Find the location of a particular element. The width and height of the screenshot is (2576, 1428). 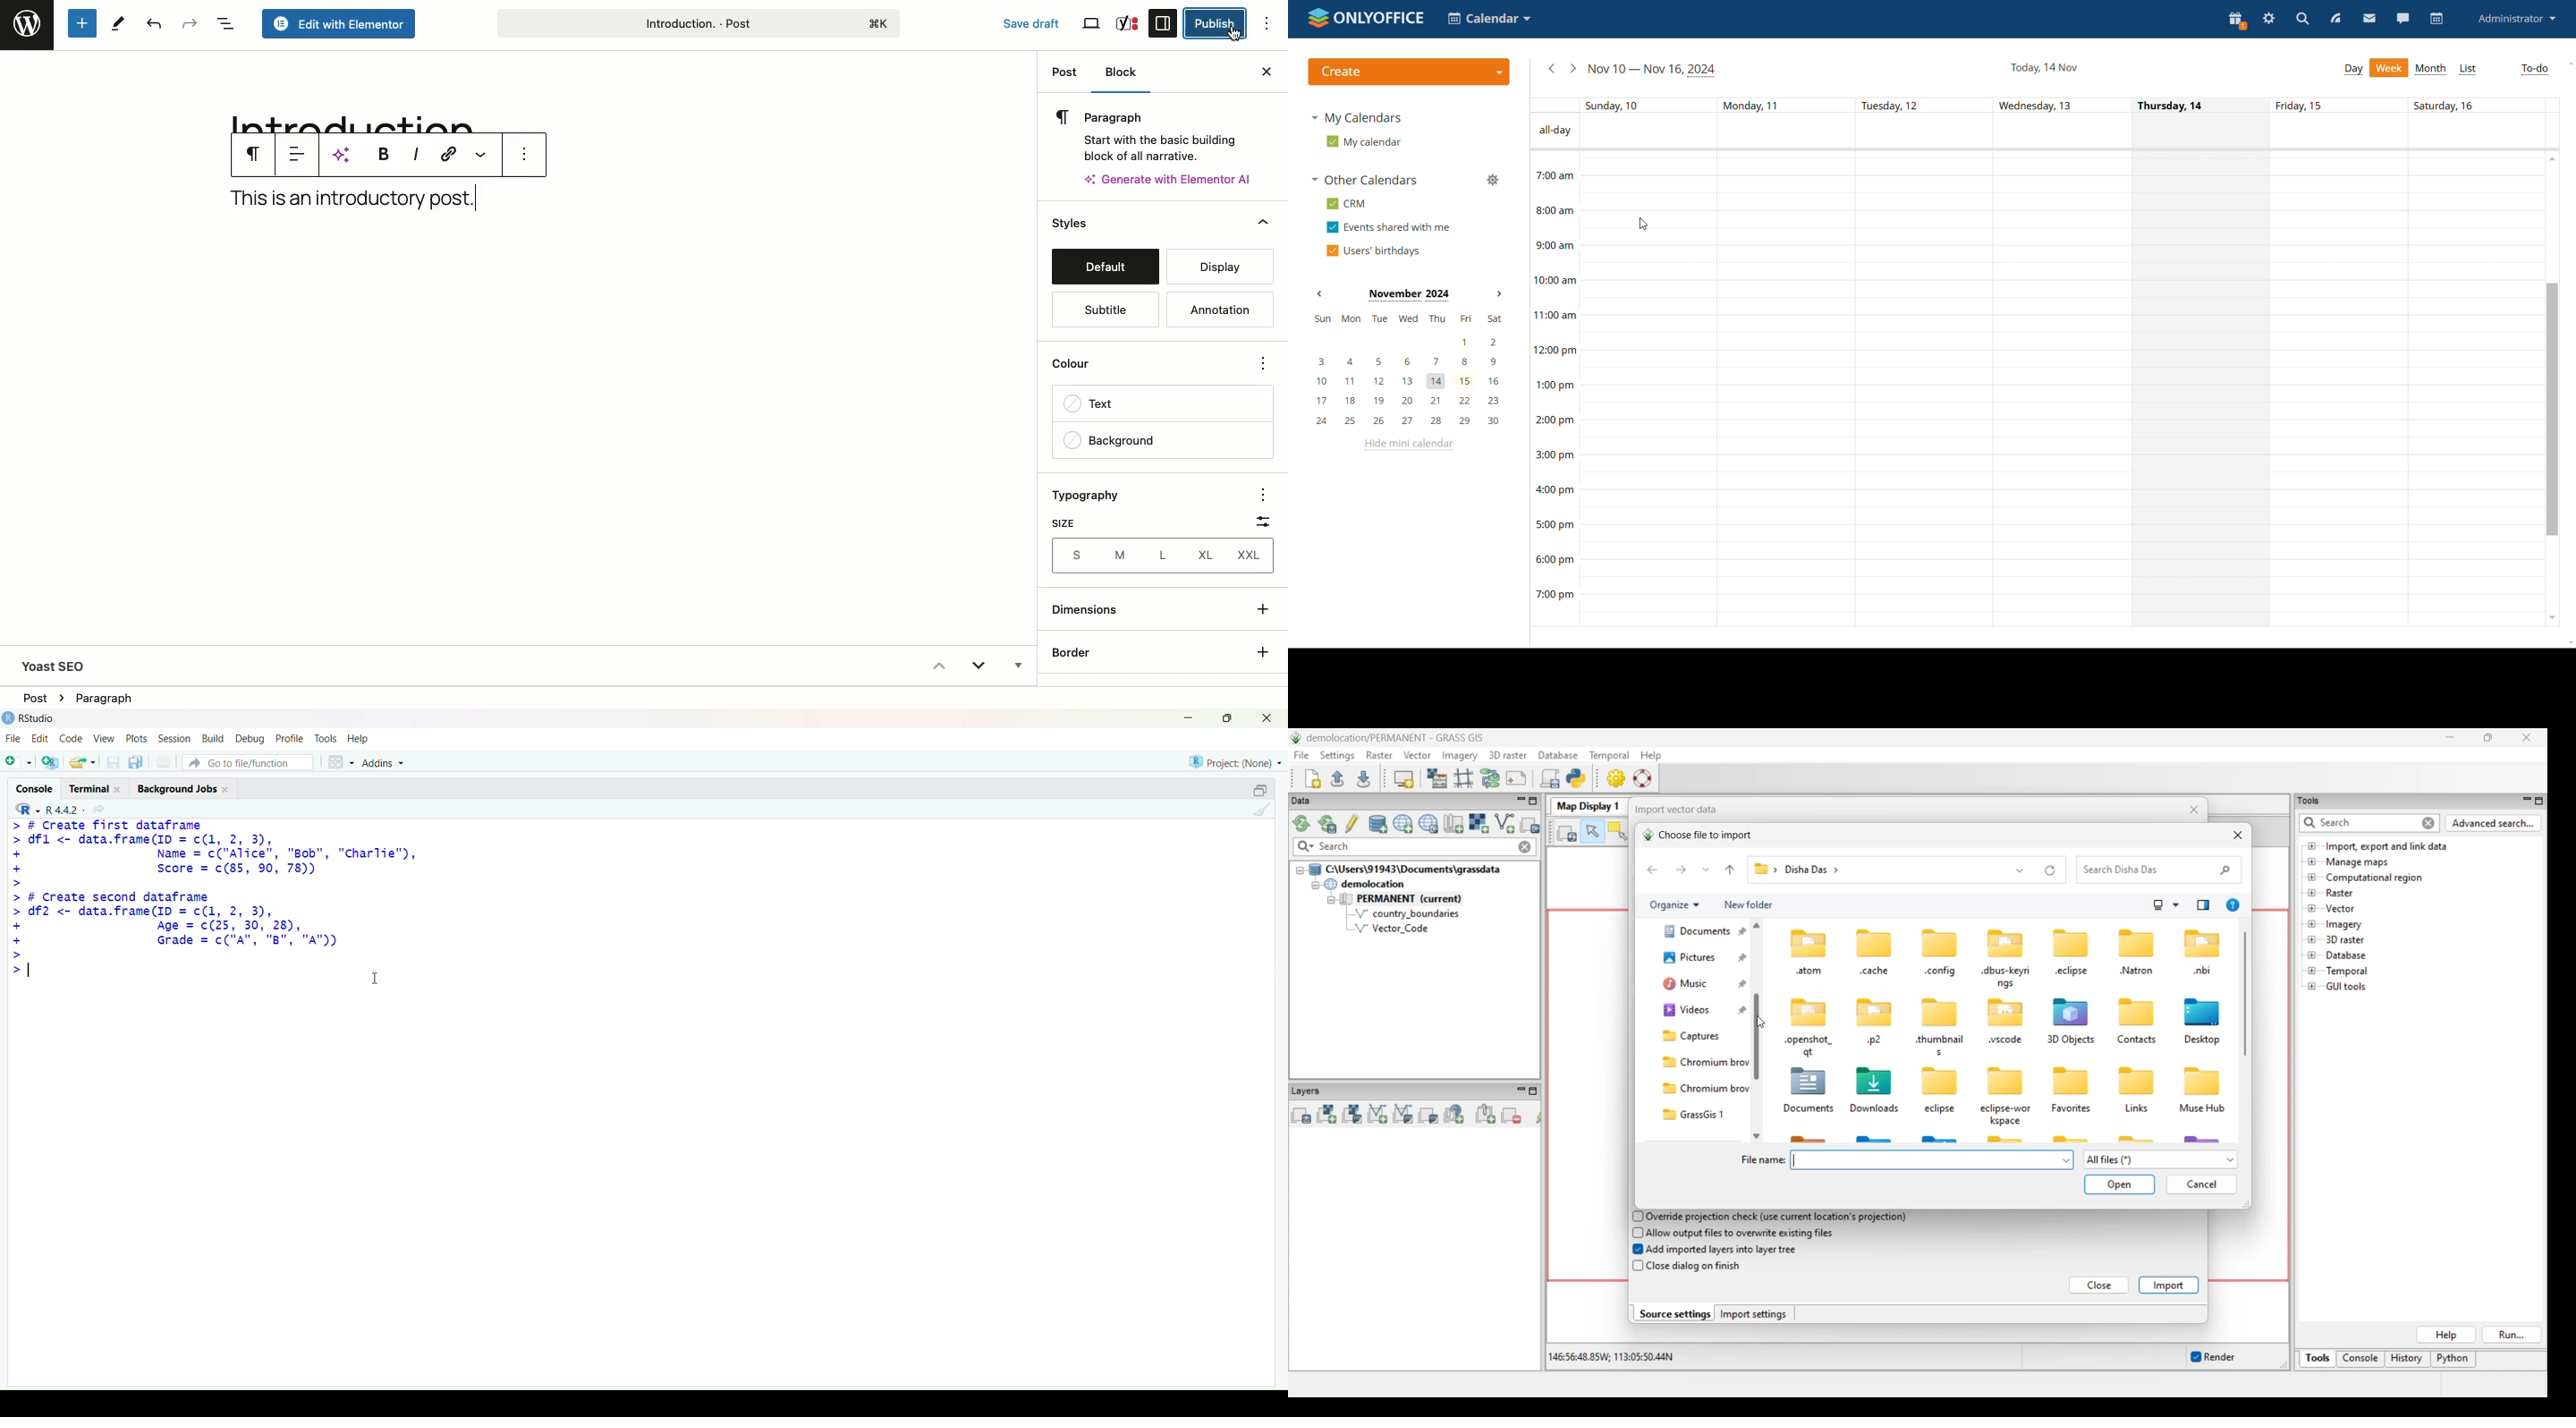

Italics is located at coordinates (416, 153).